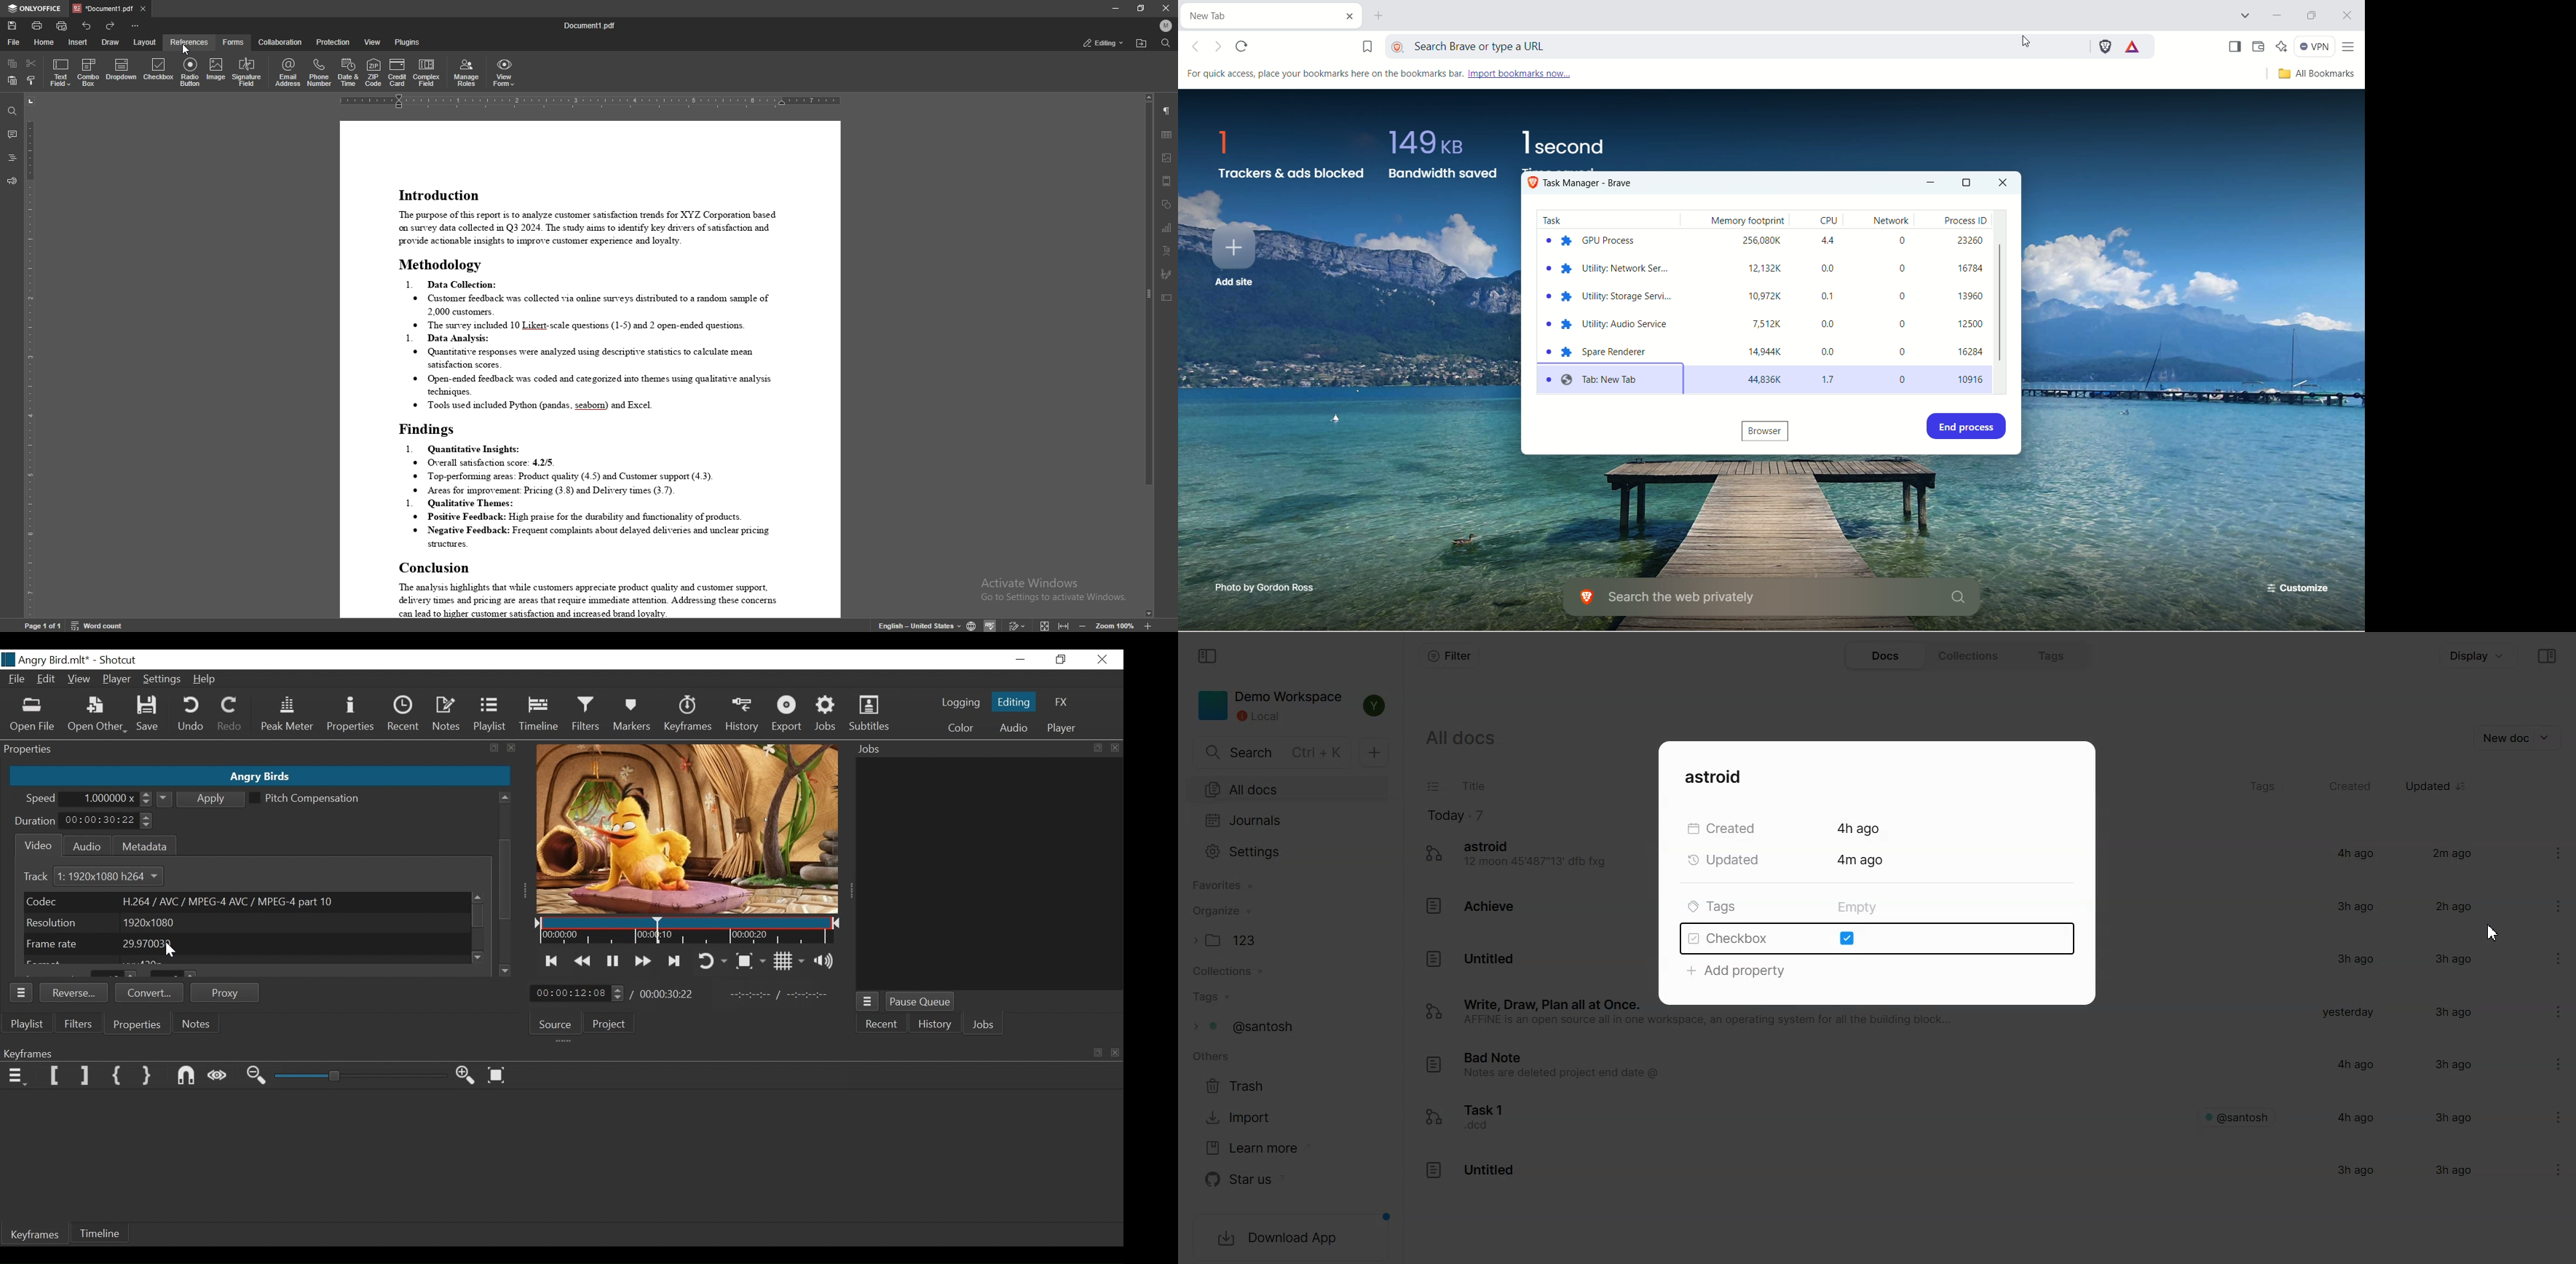  What do you see at coordinates (466, 1075) in the screenshot?
I see `Zoom timeline in` at bounding box center [466, 1075].